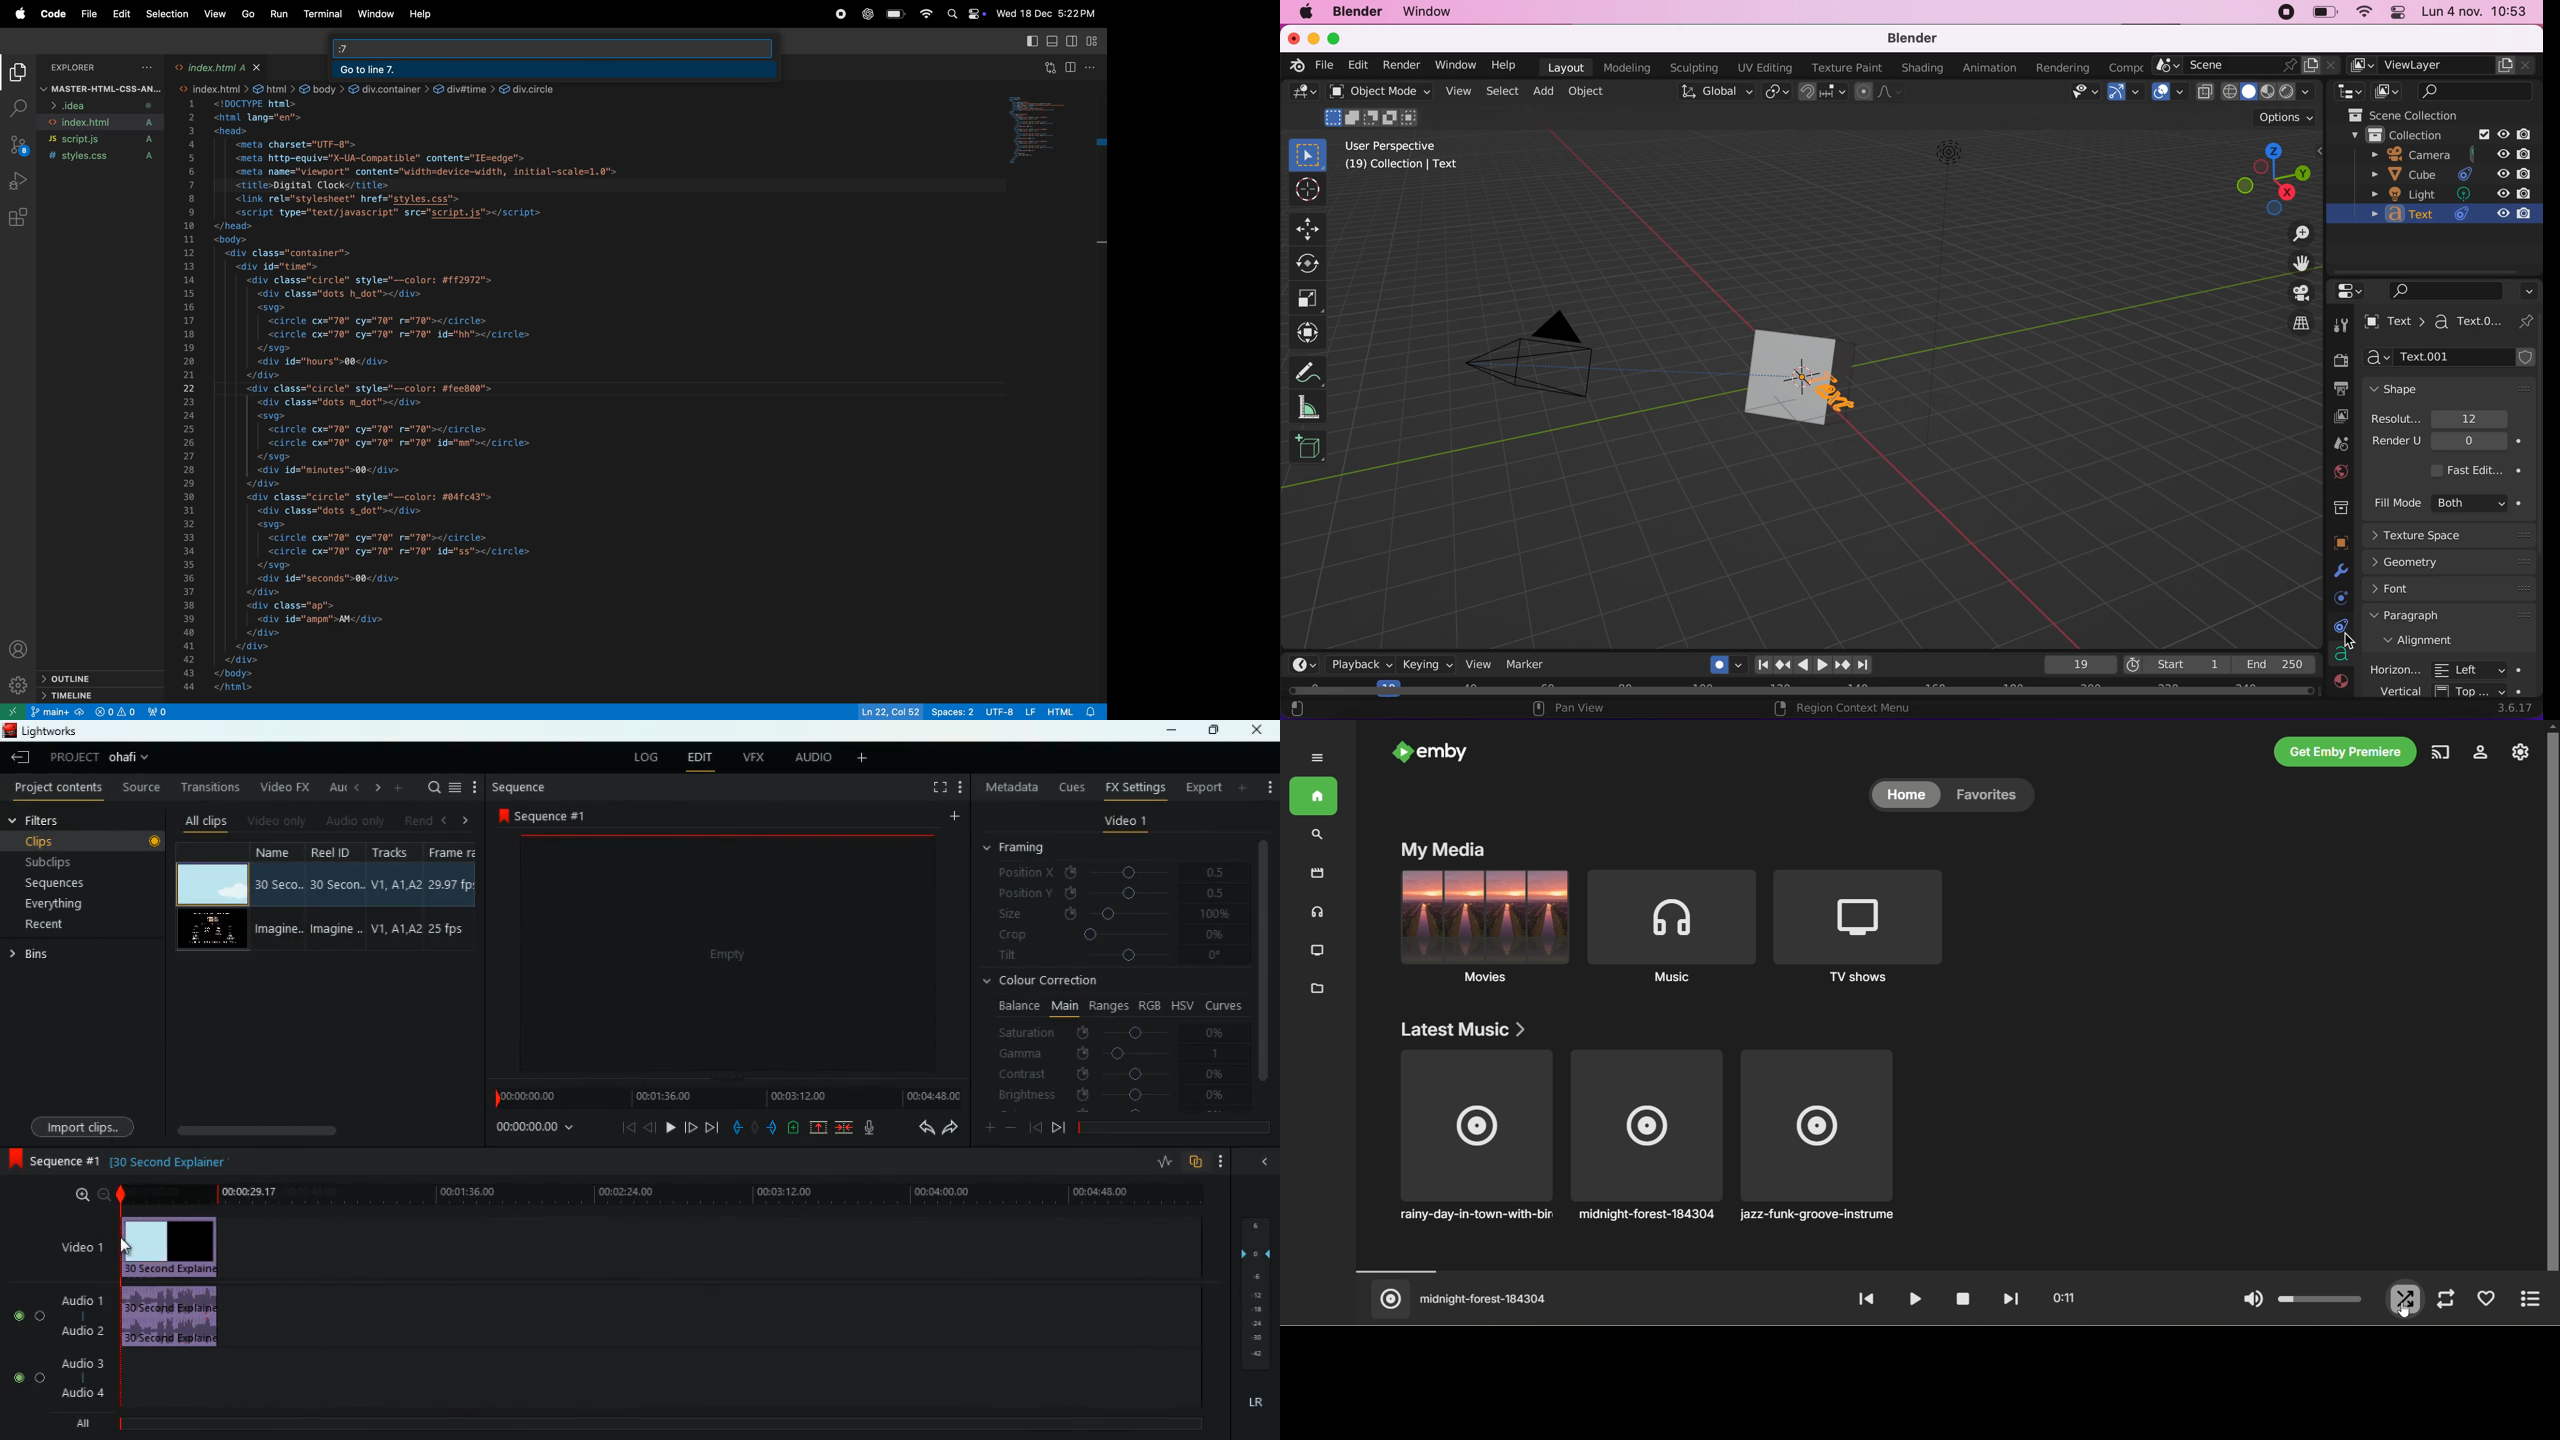 Image resolution: width=2576 pixels, height=1456 pixels. Describe the element at coordinates (951, 712) in the screenshot. I see `spaces 2` at that location.